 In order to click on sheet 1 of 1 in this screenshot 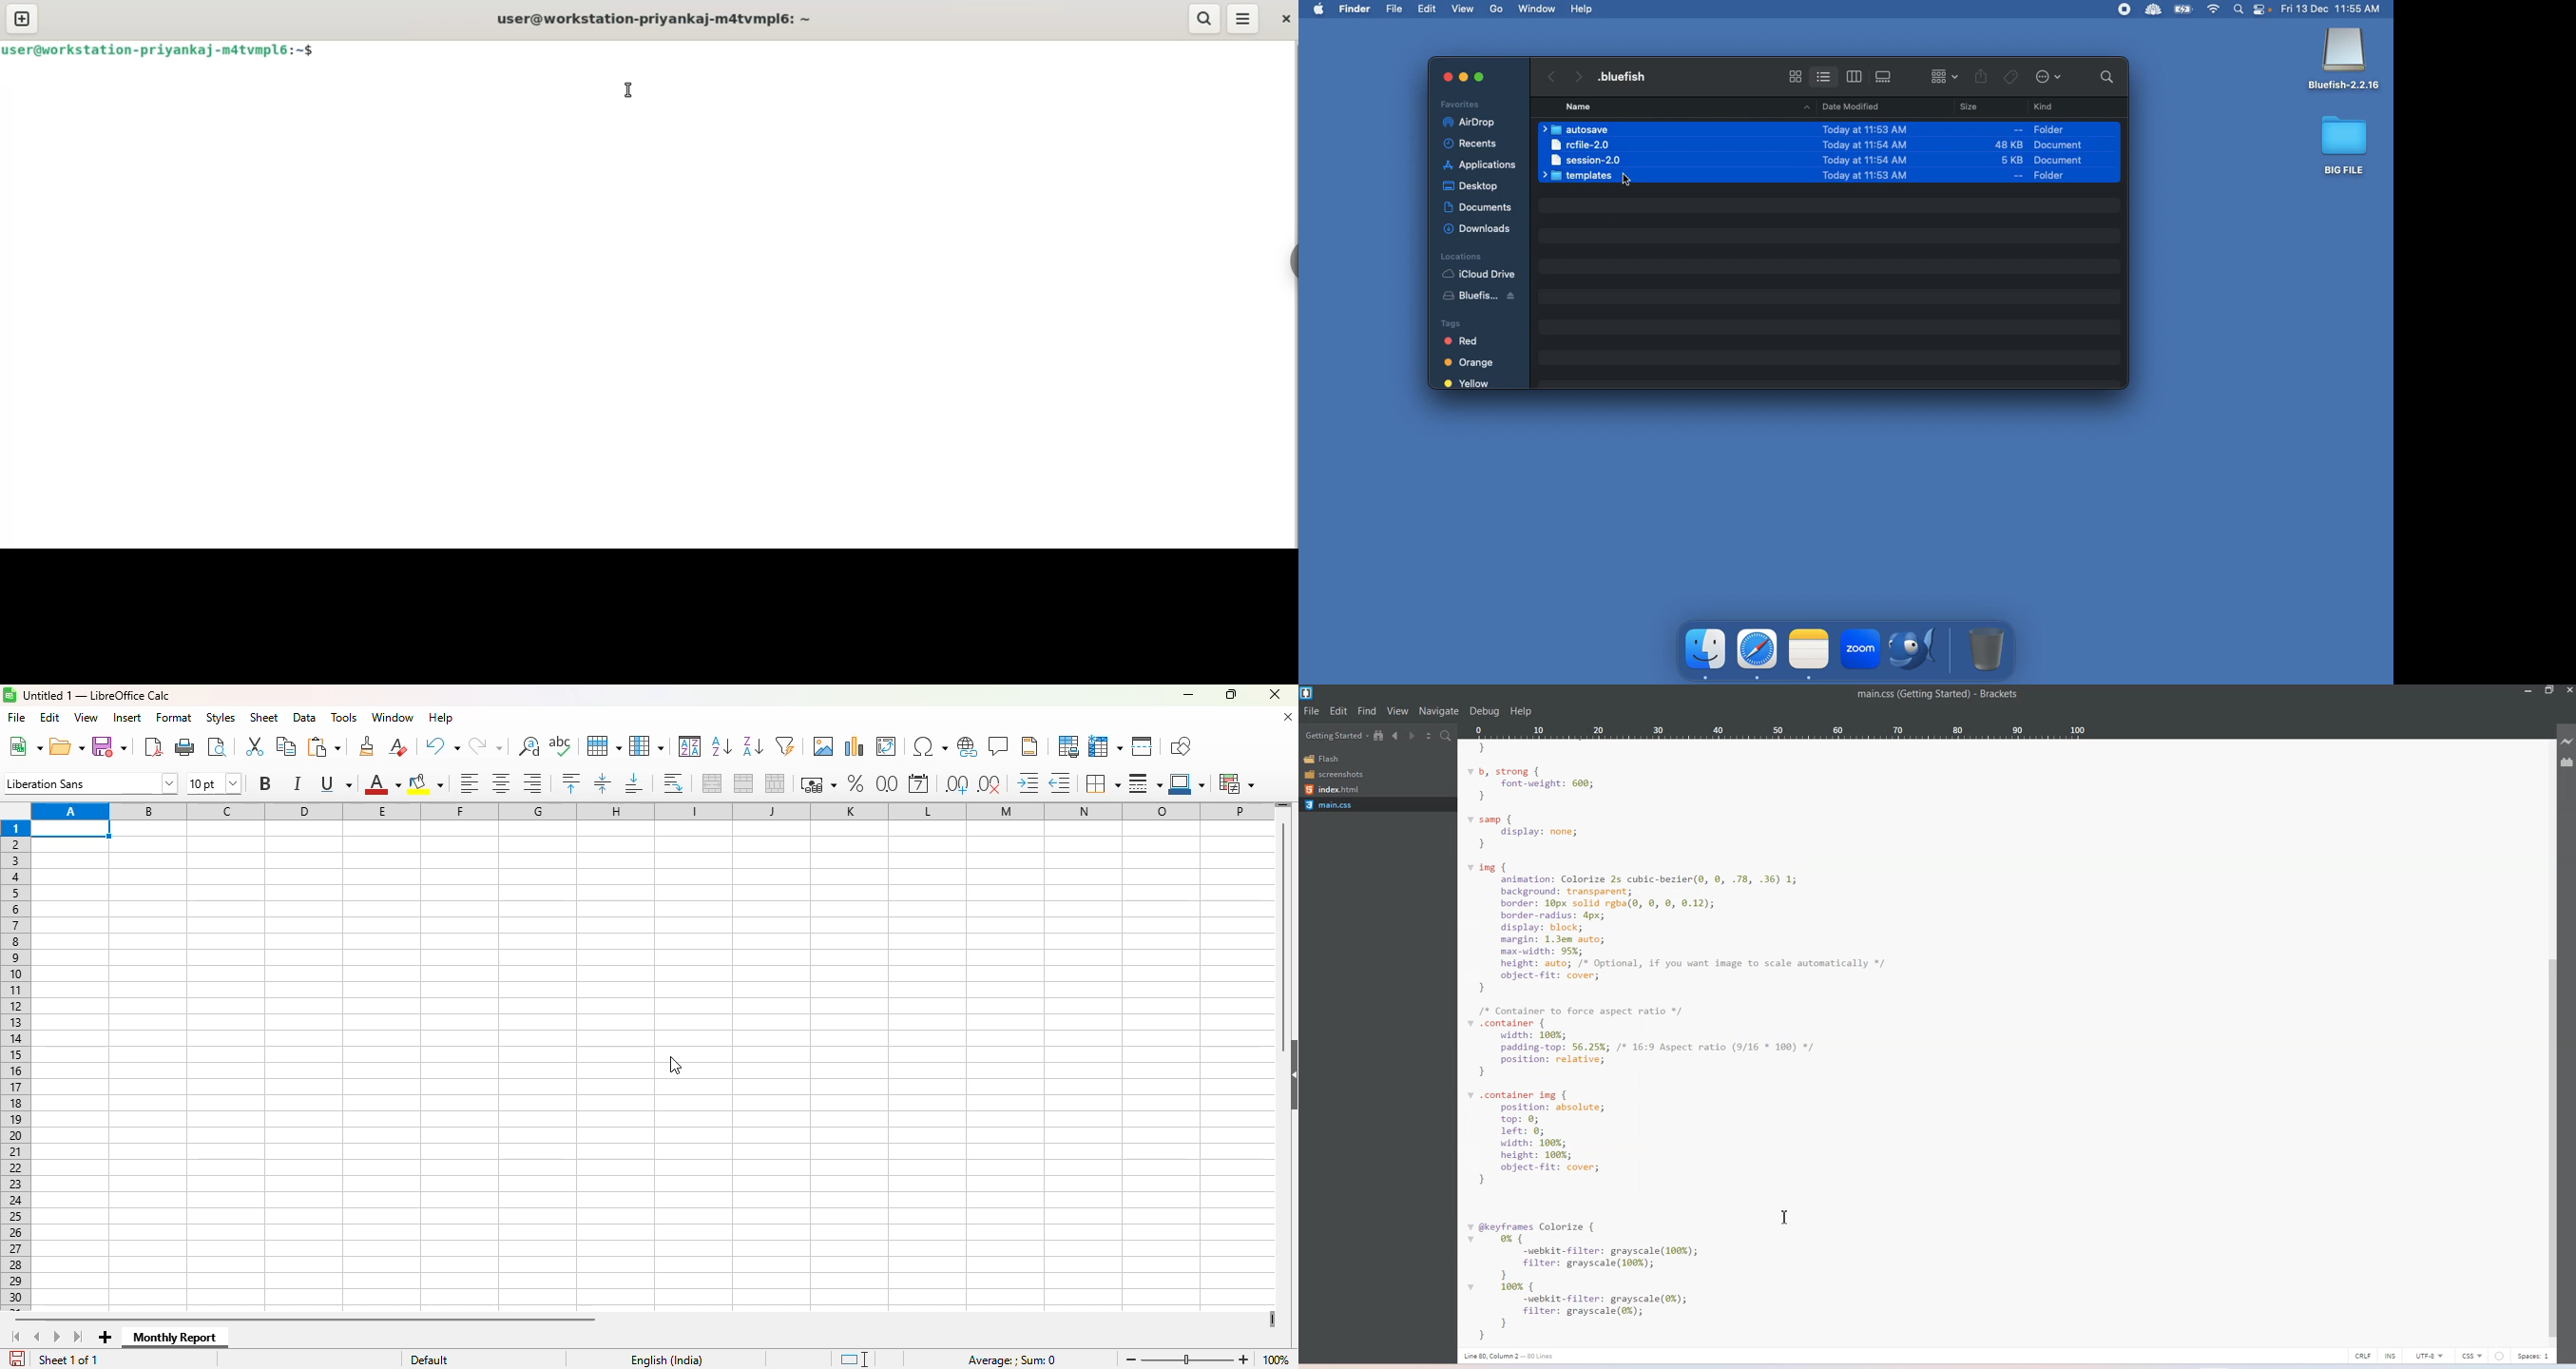, I will do `click(68, 1359)`.